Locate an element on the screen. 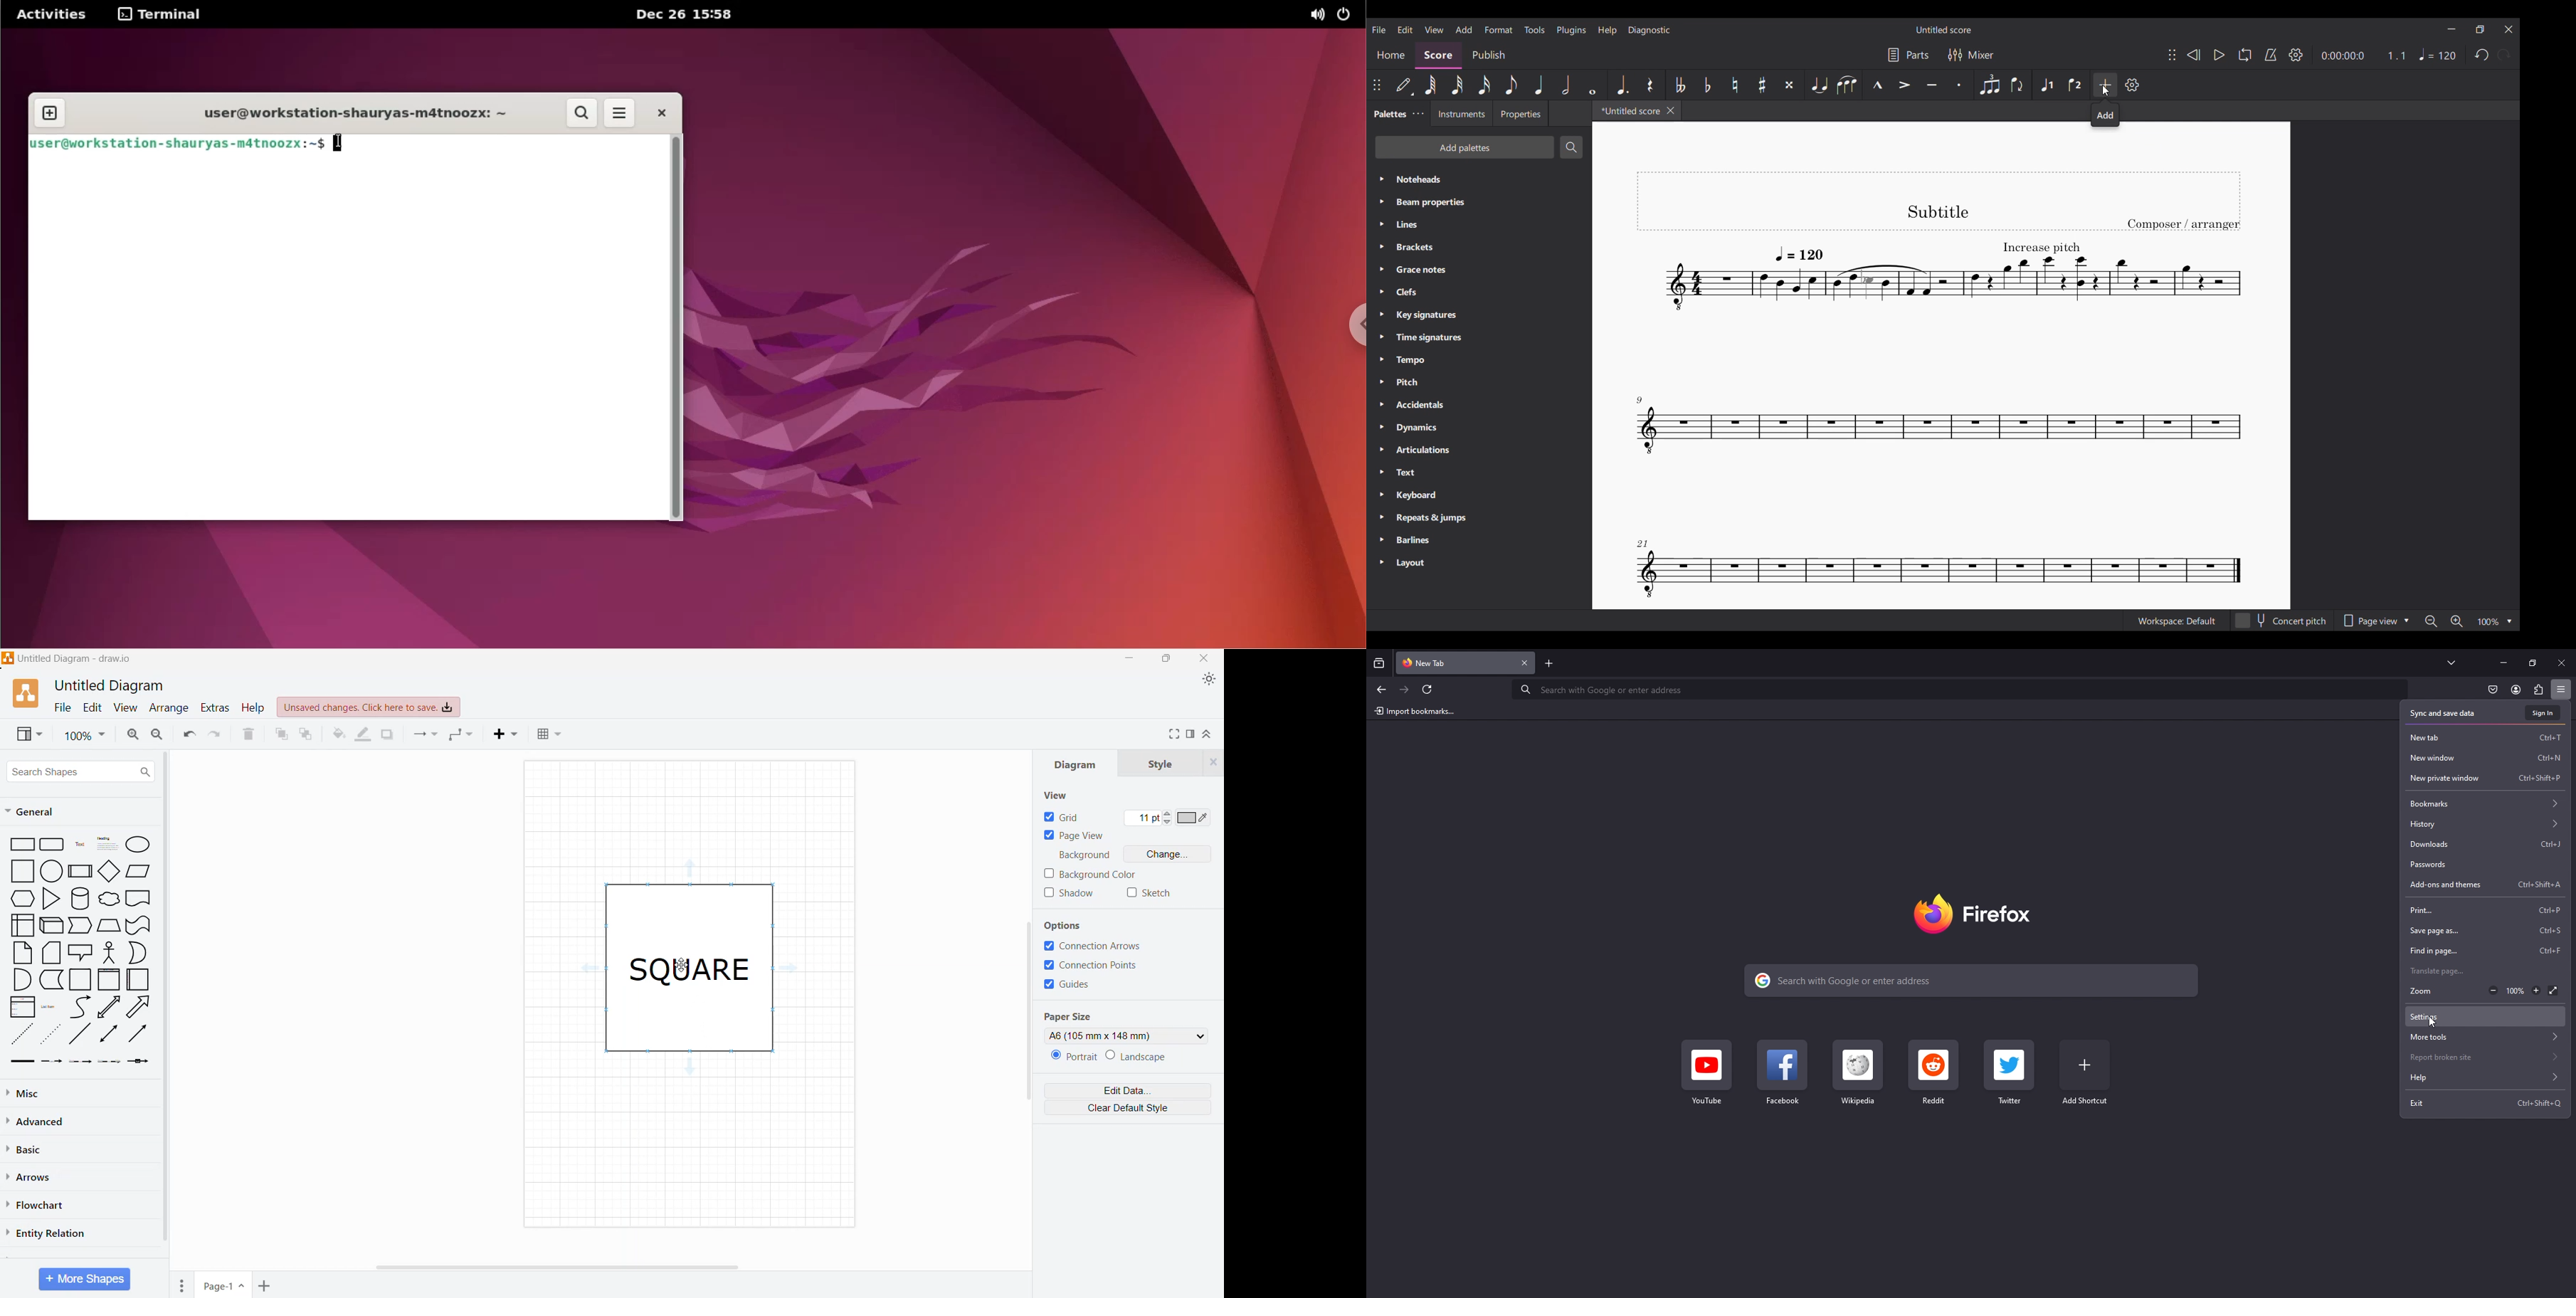 This screenshot has width=2576, height=1316. close tab is located at coordinates (1526, 663).